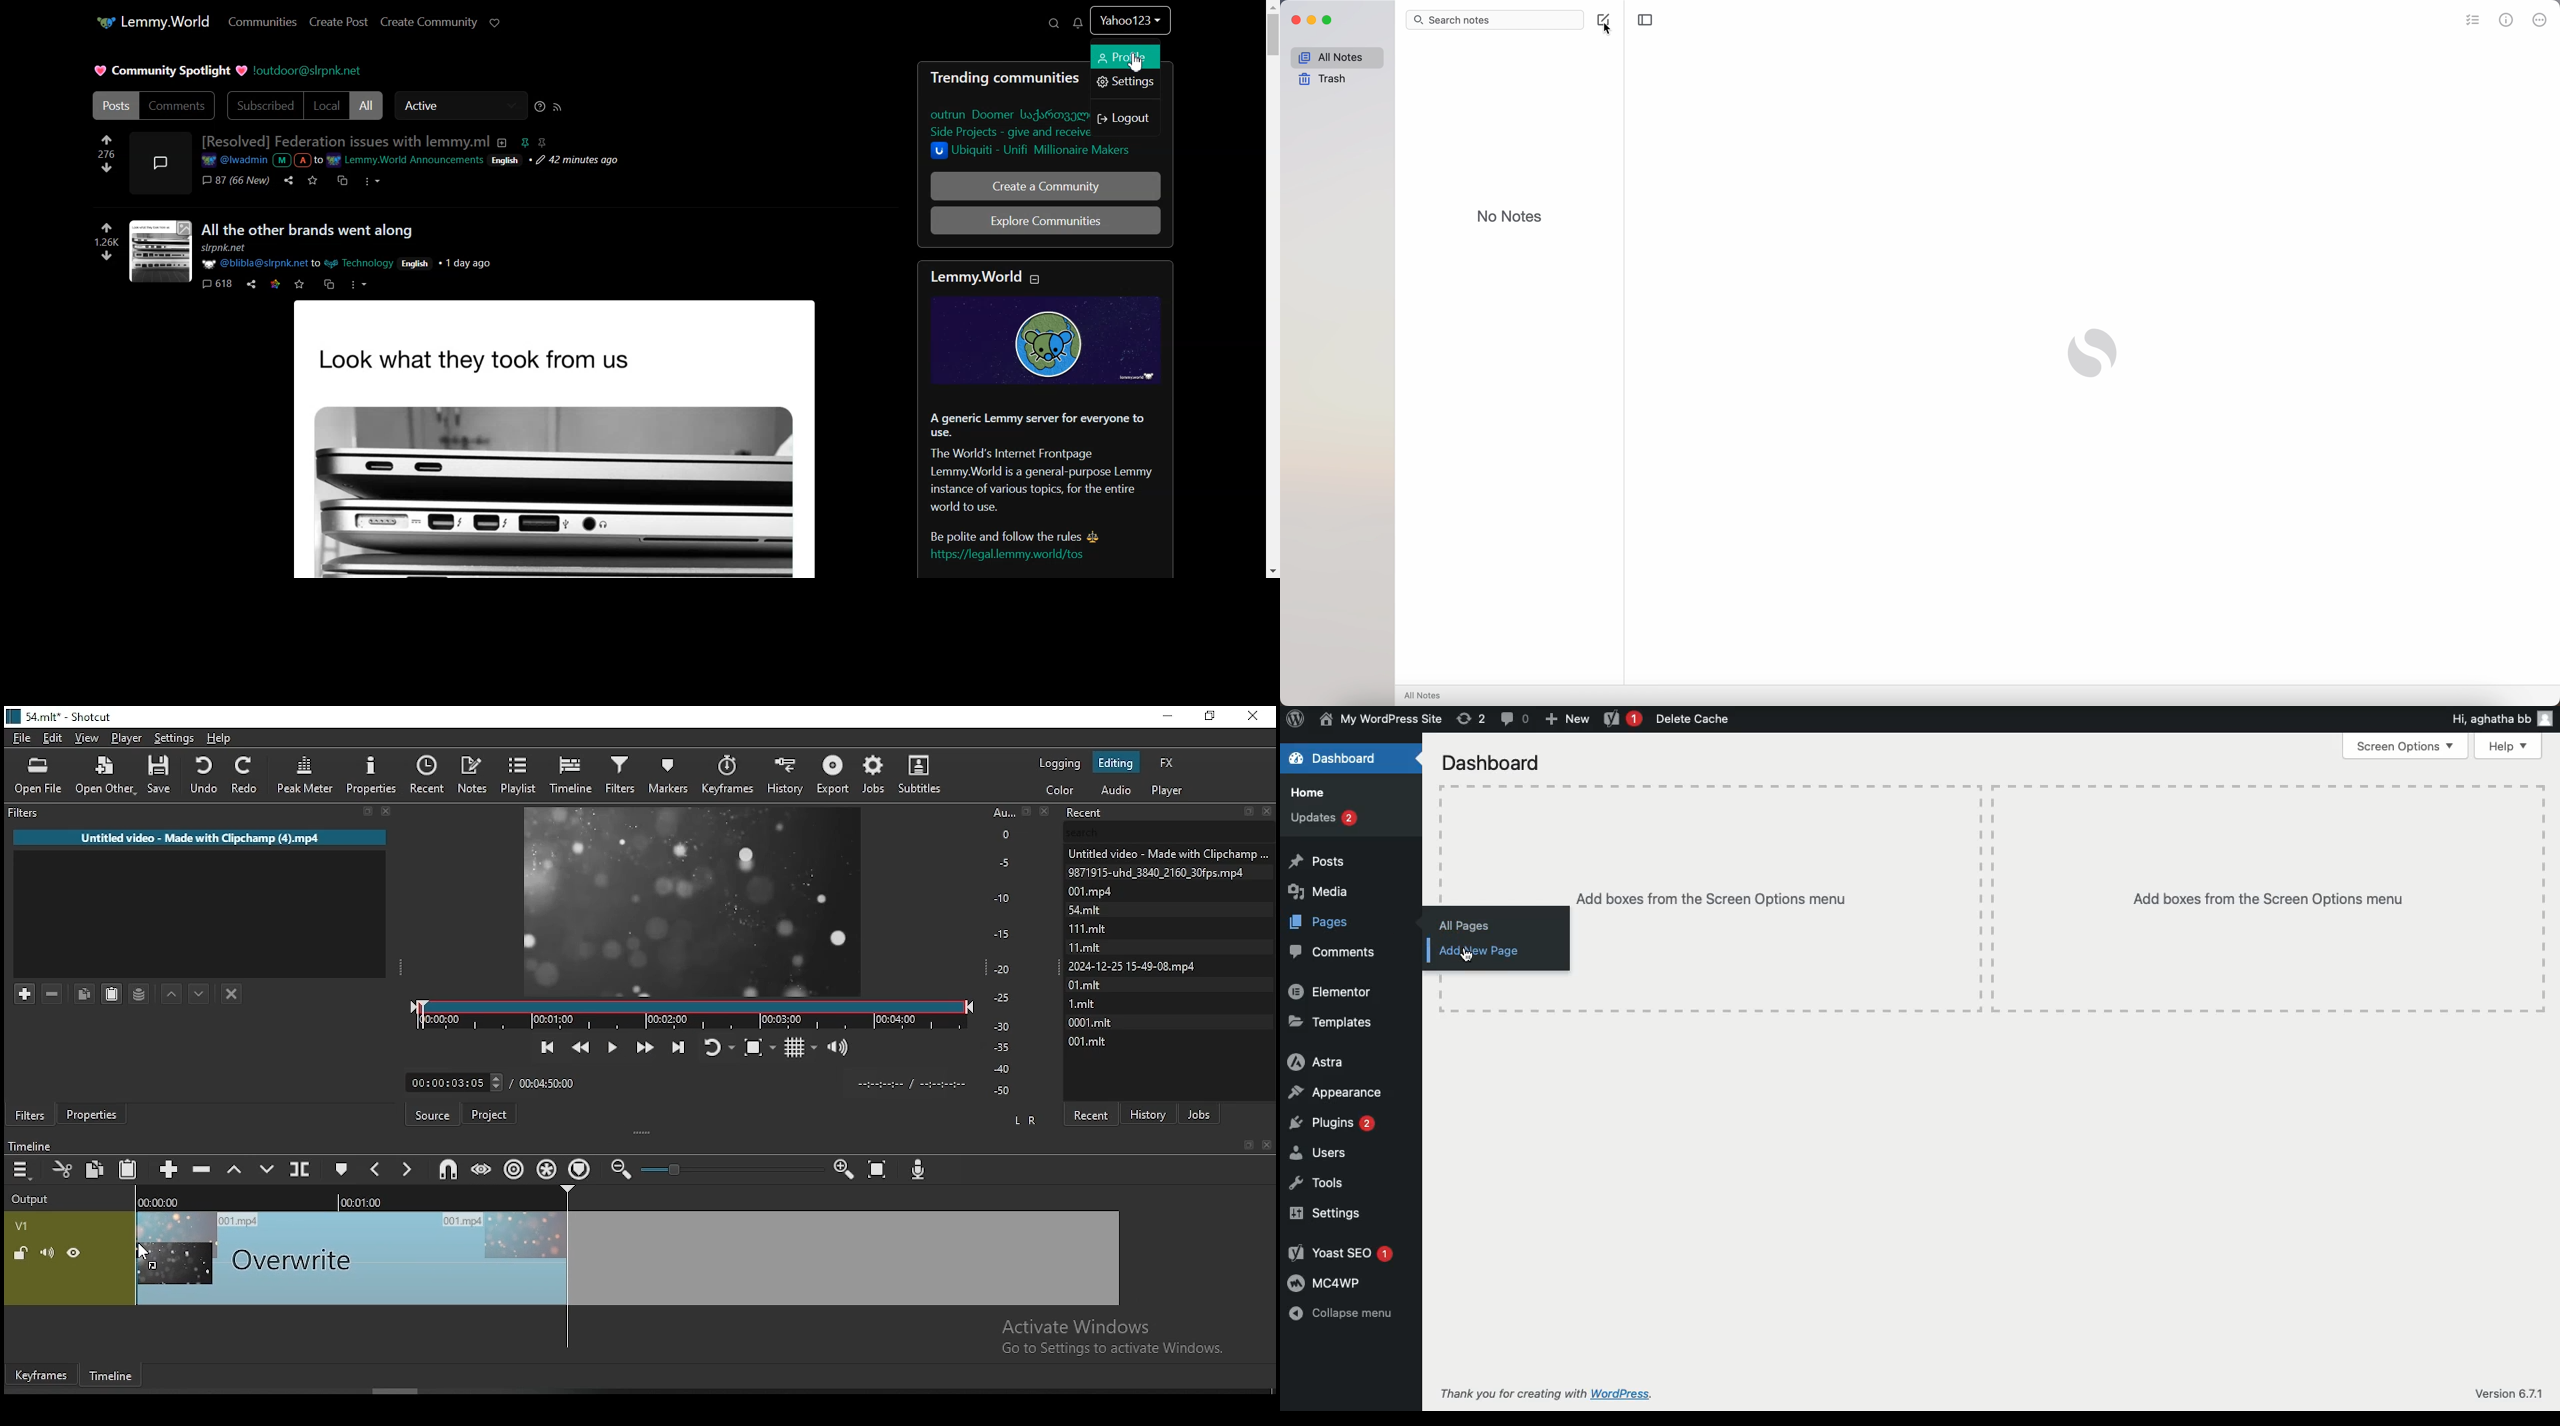  Describe the element at coordinates (1081, 1003) in the screenshot. I see `files` at that location.